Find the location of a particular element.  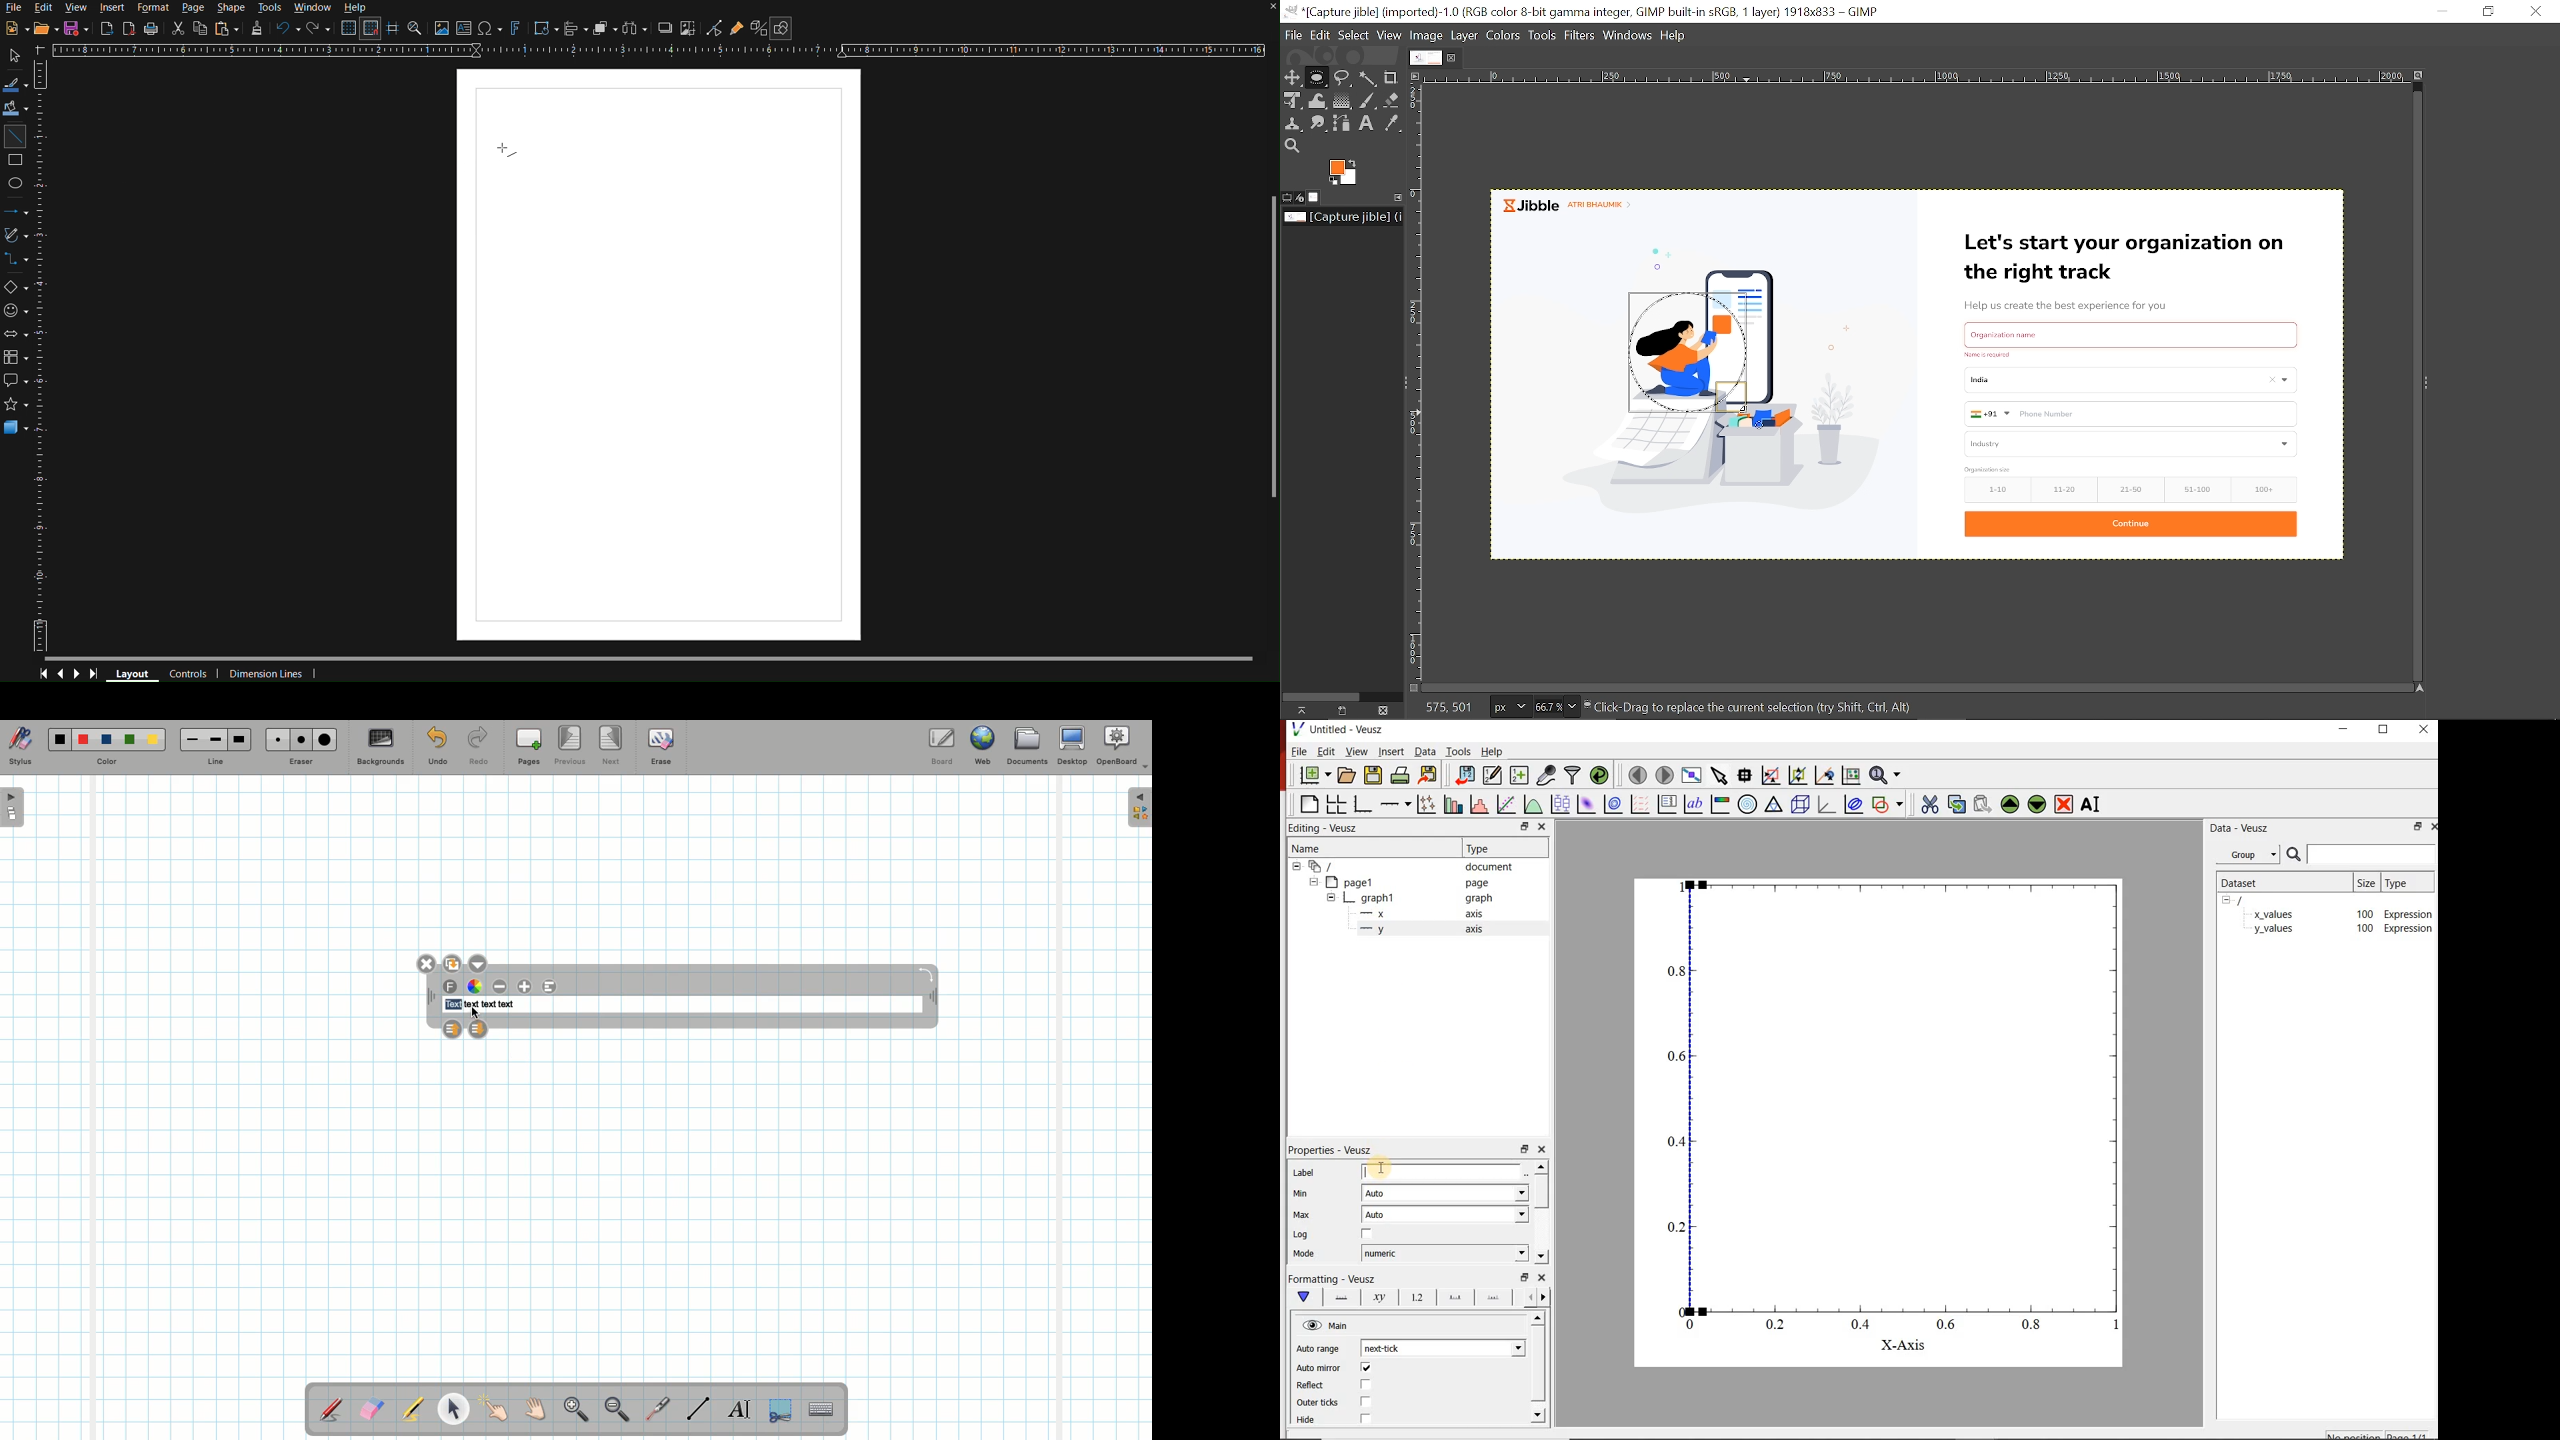

rename the selected widget is located at coordinates (2092, 806).